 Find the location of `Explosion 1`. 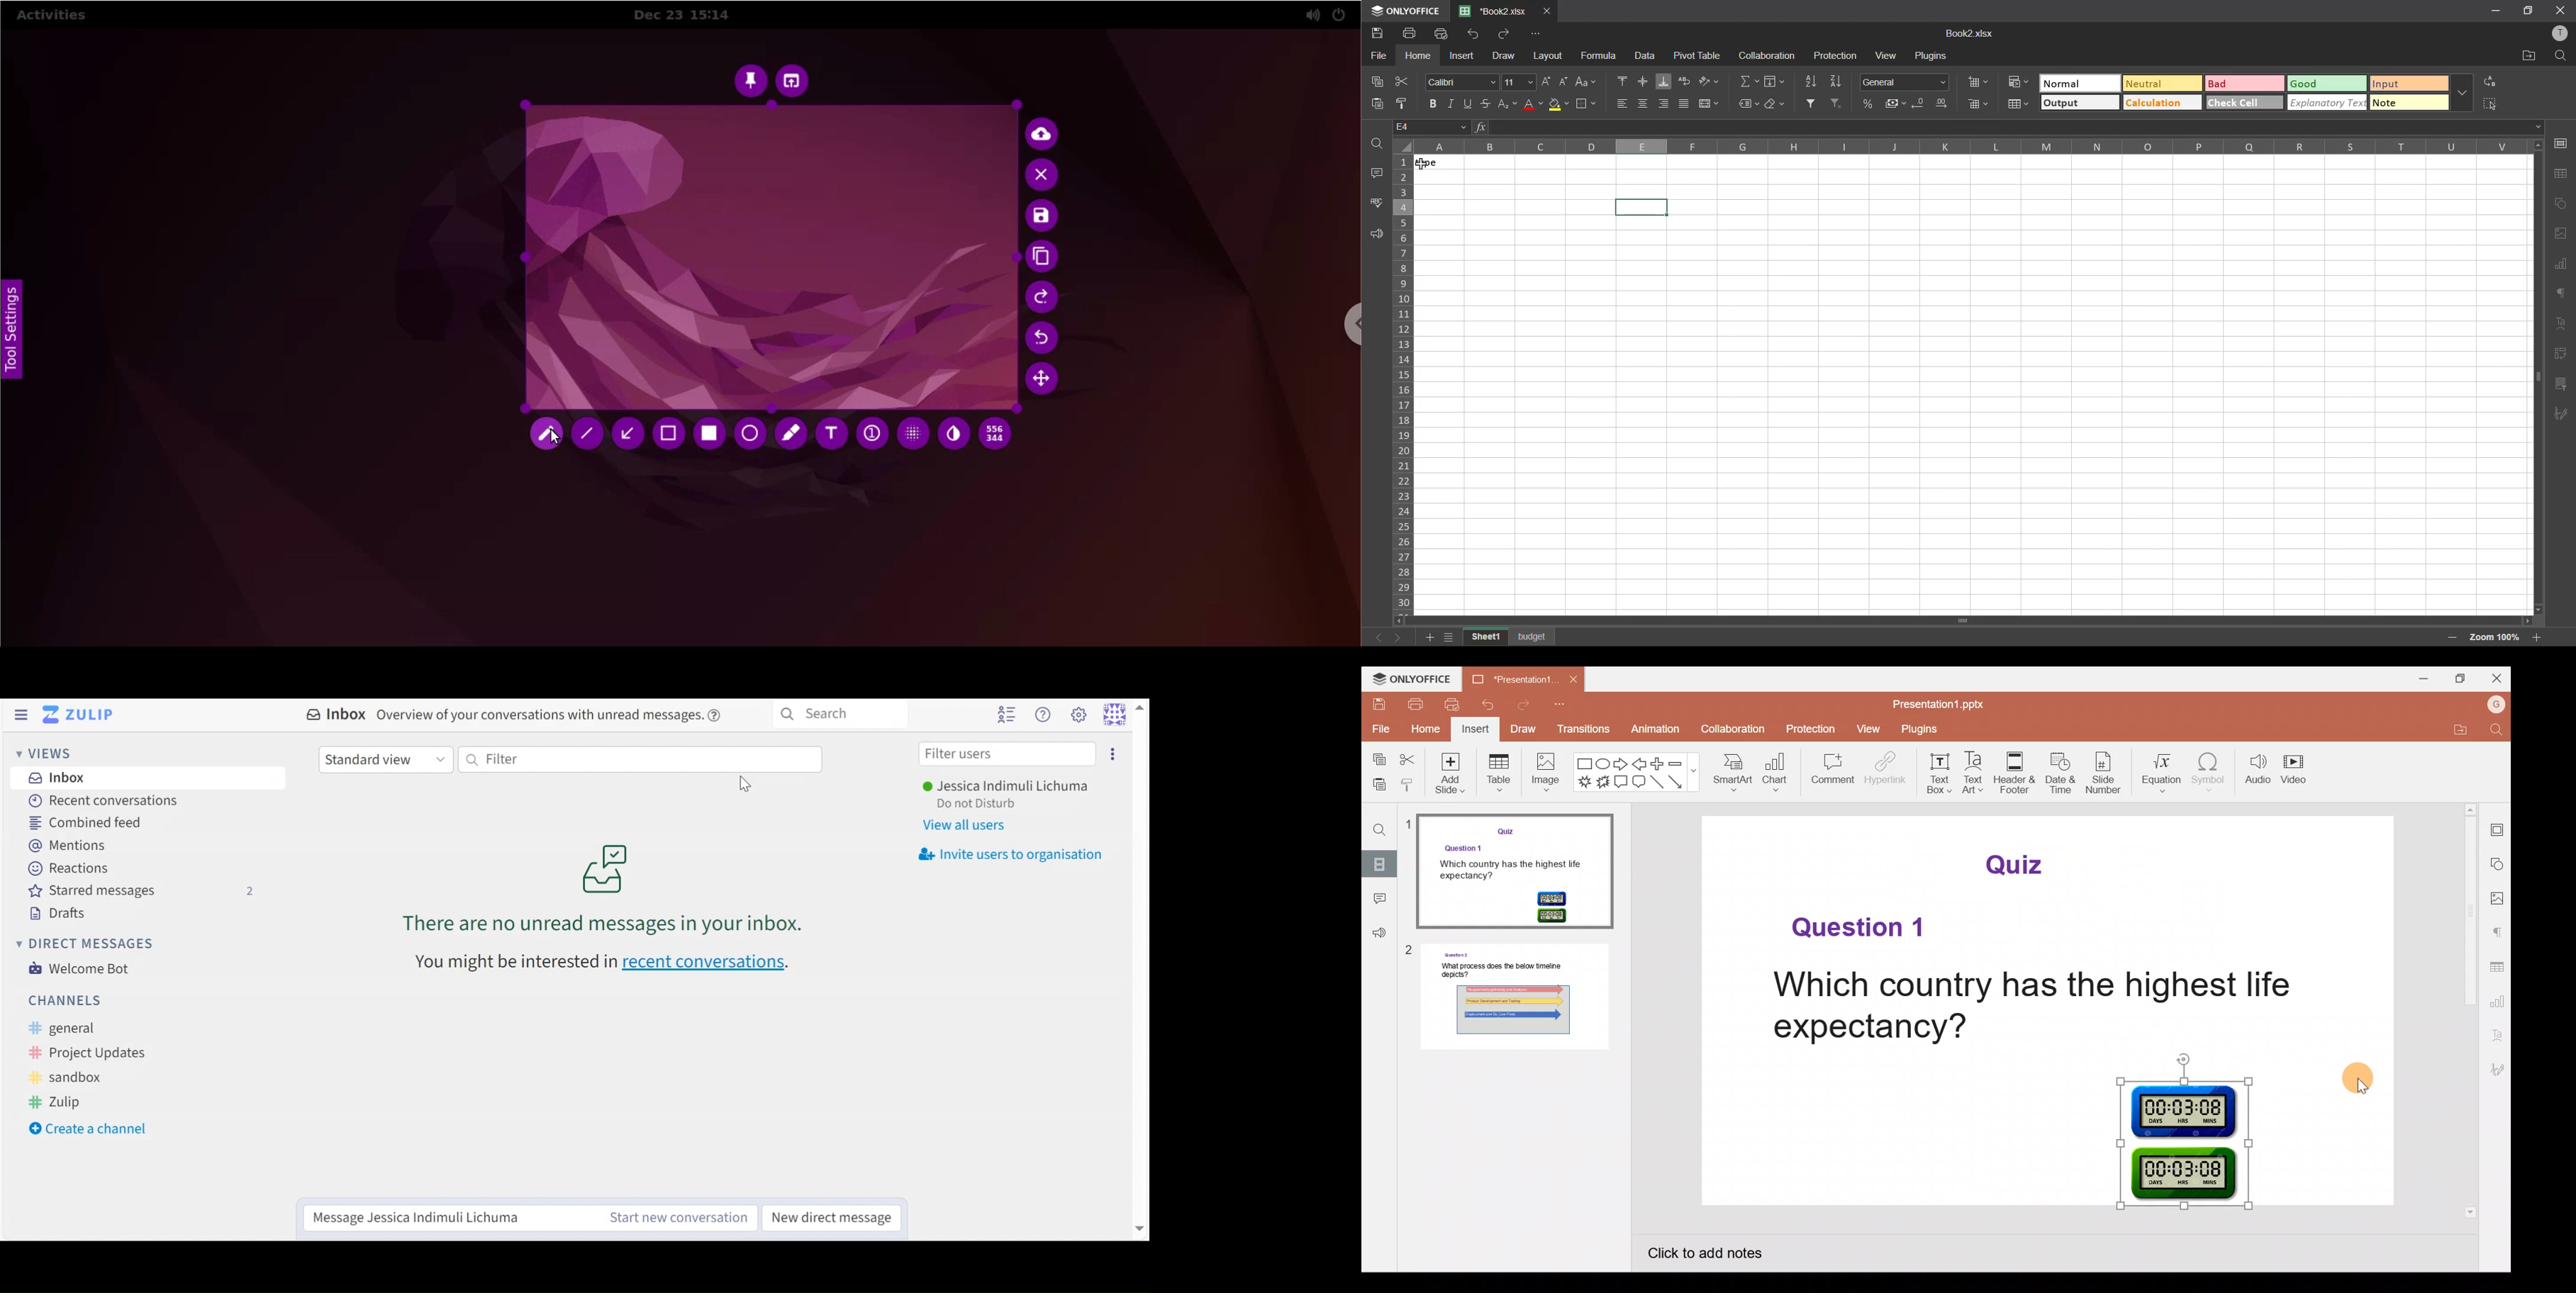

Explosion 1 is located at coordinates (1581, 781).